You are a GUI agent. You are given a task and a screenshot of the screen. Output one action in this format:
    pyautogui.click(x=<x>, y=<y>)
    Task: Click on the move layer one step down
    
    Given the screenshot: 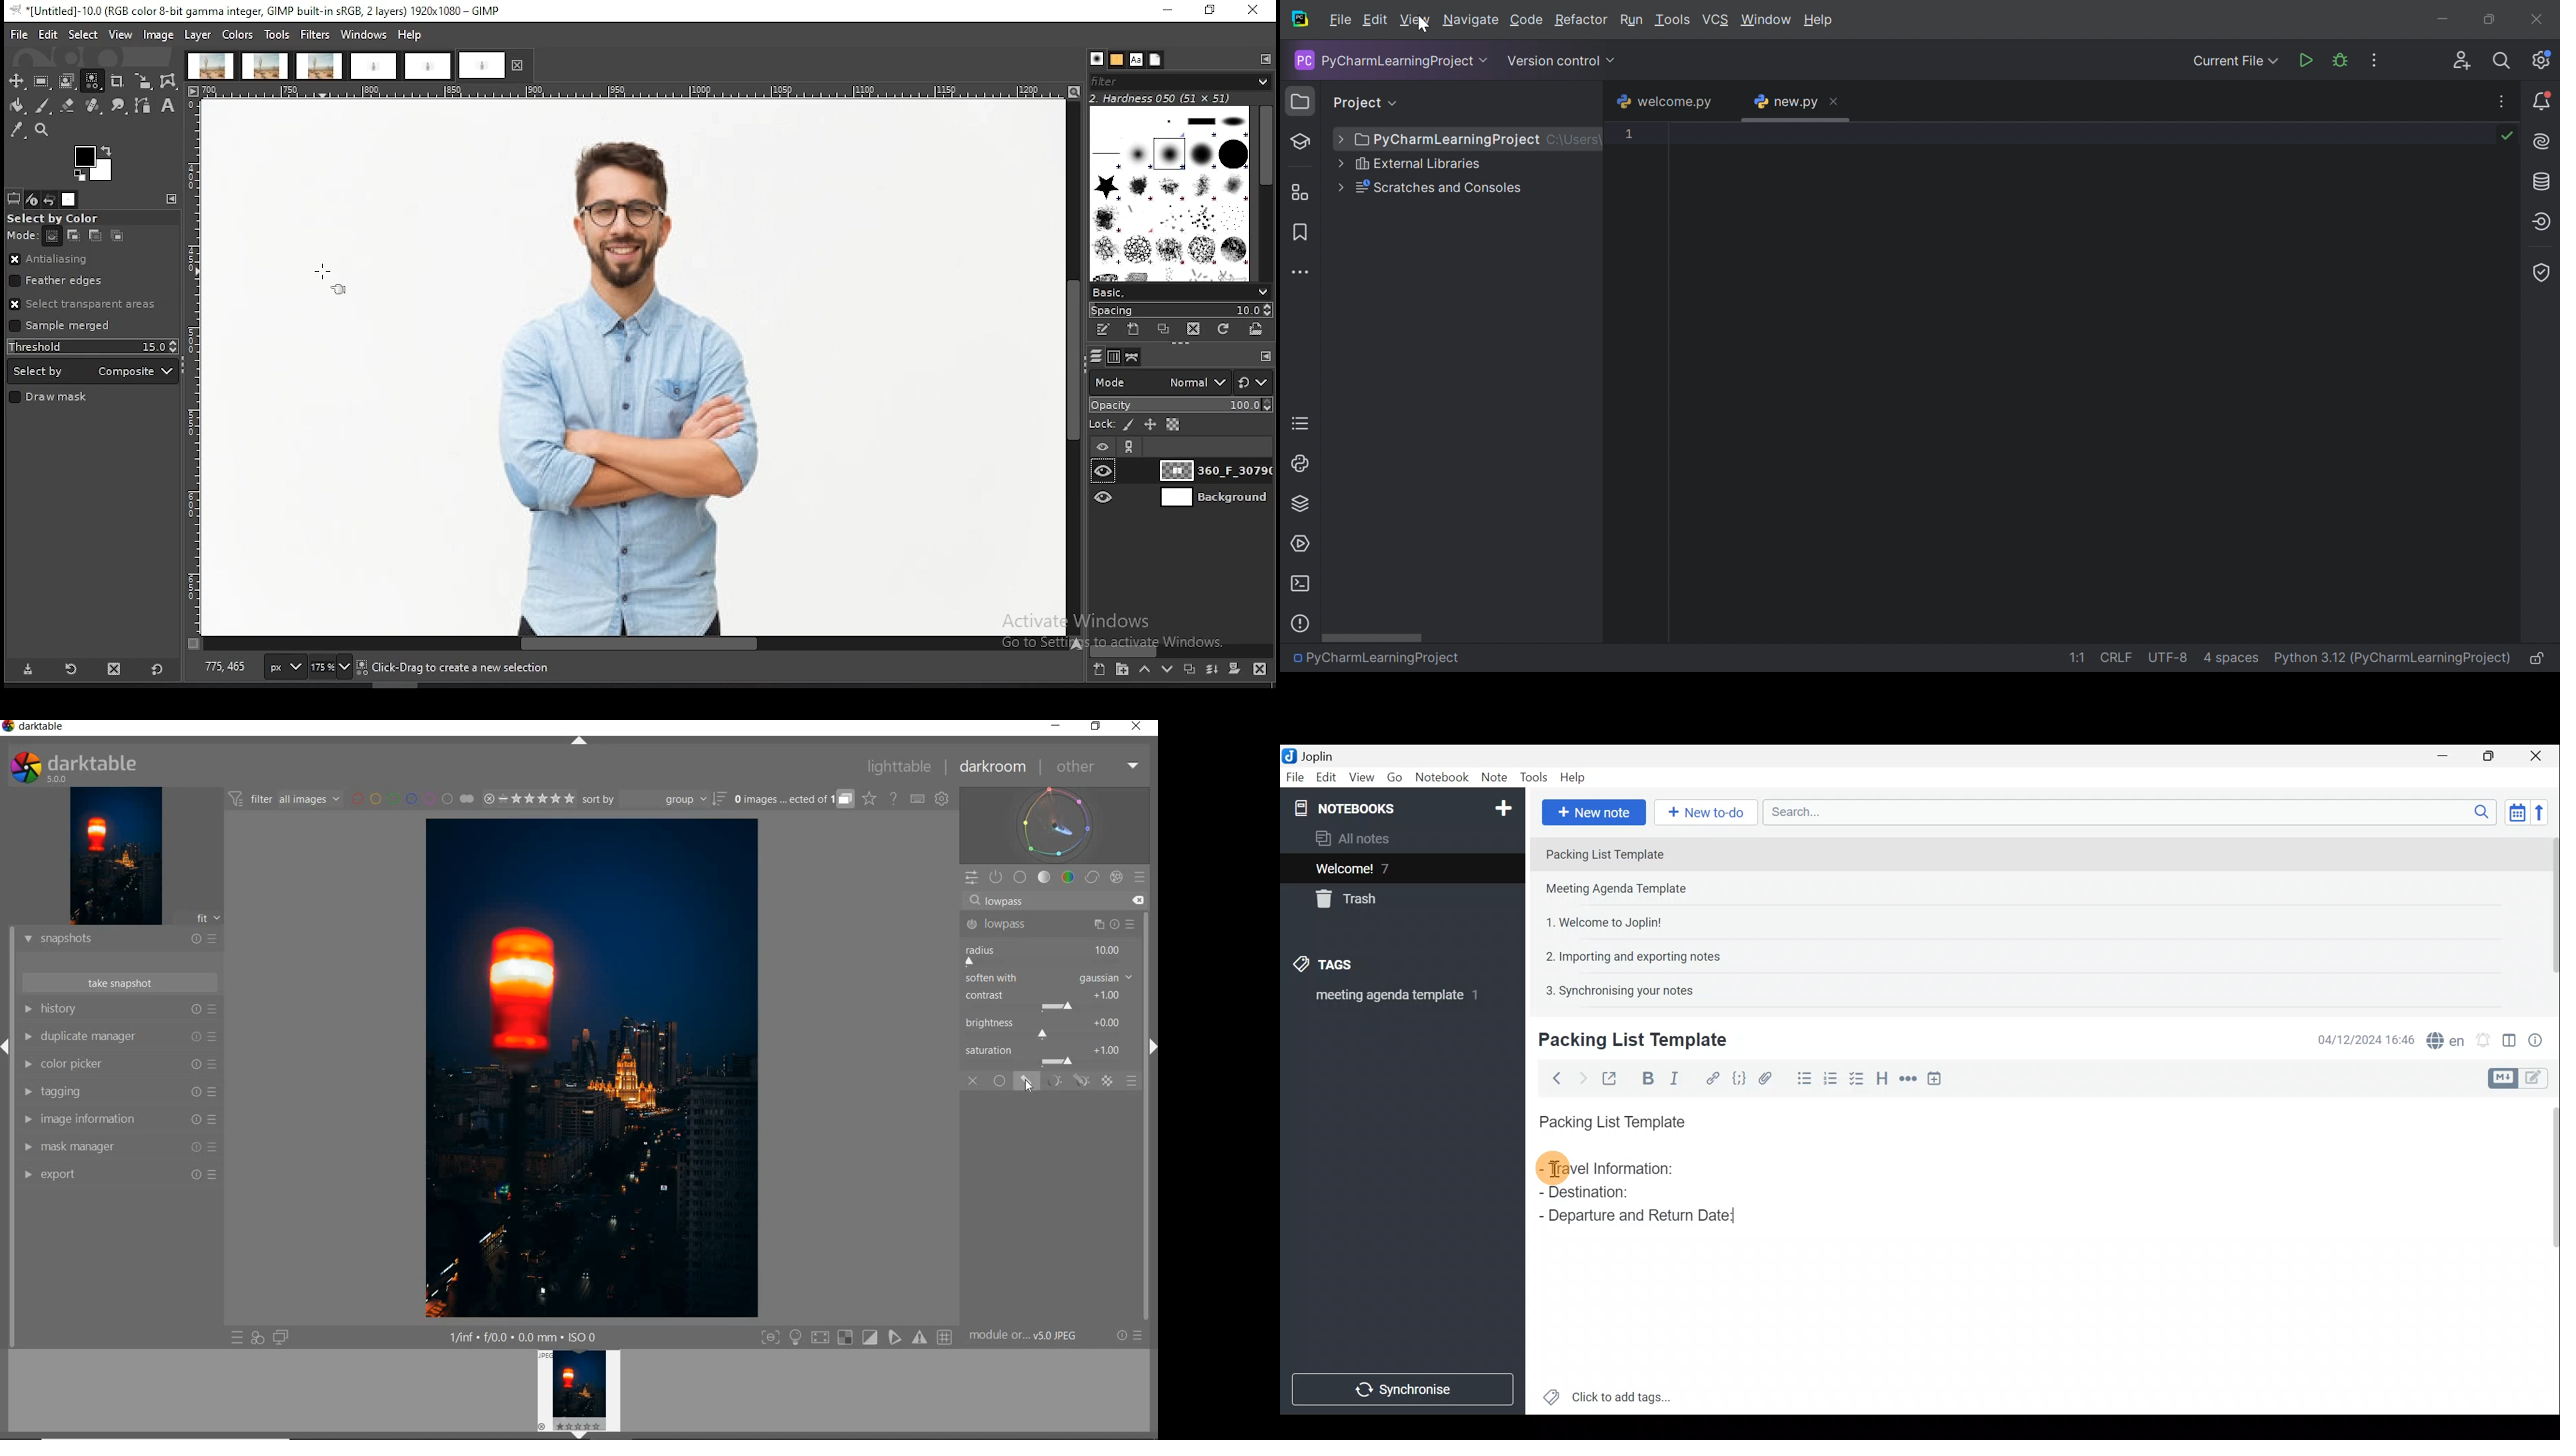 What is the action you would take?
    pyautogui.click(x=1164, y=669)
    